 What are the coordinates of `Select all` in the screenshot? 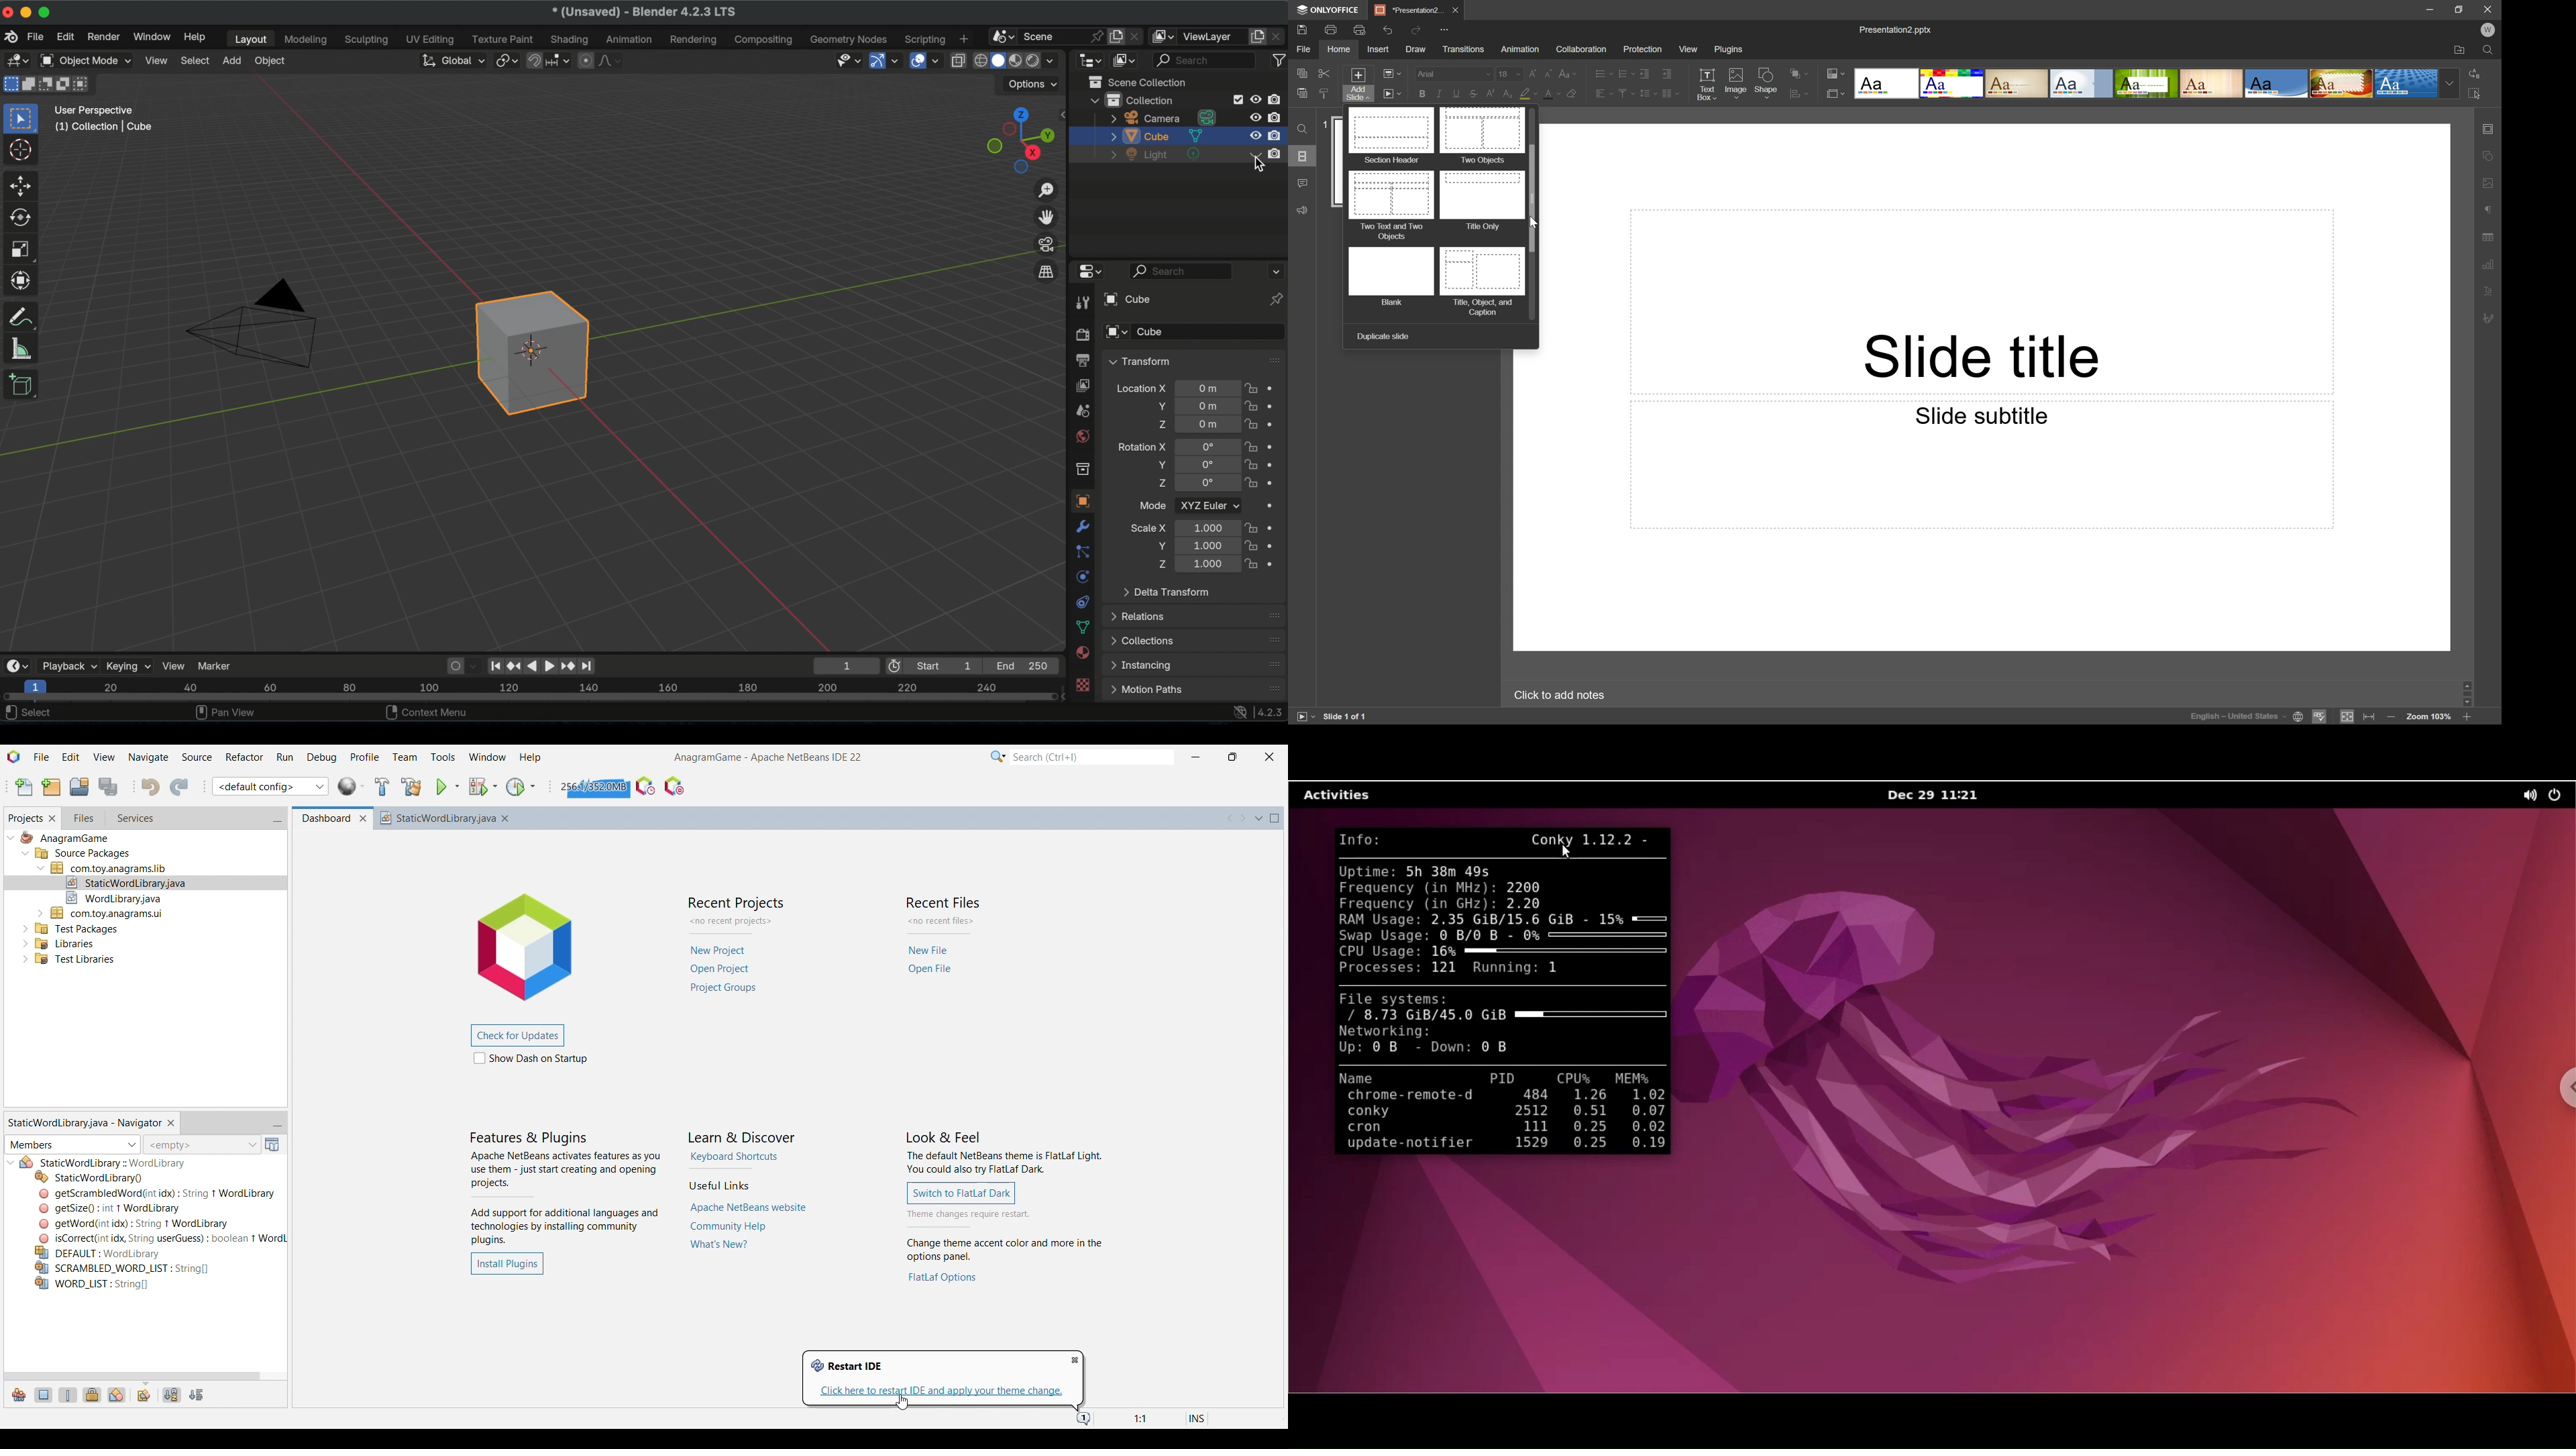 It's located at (2475, 91).